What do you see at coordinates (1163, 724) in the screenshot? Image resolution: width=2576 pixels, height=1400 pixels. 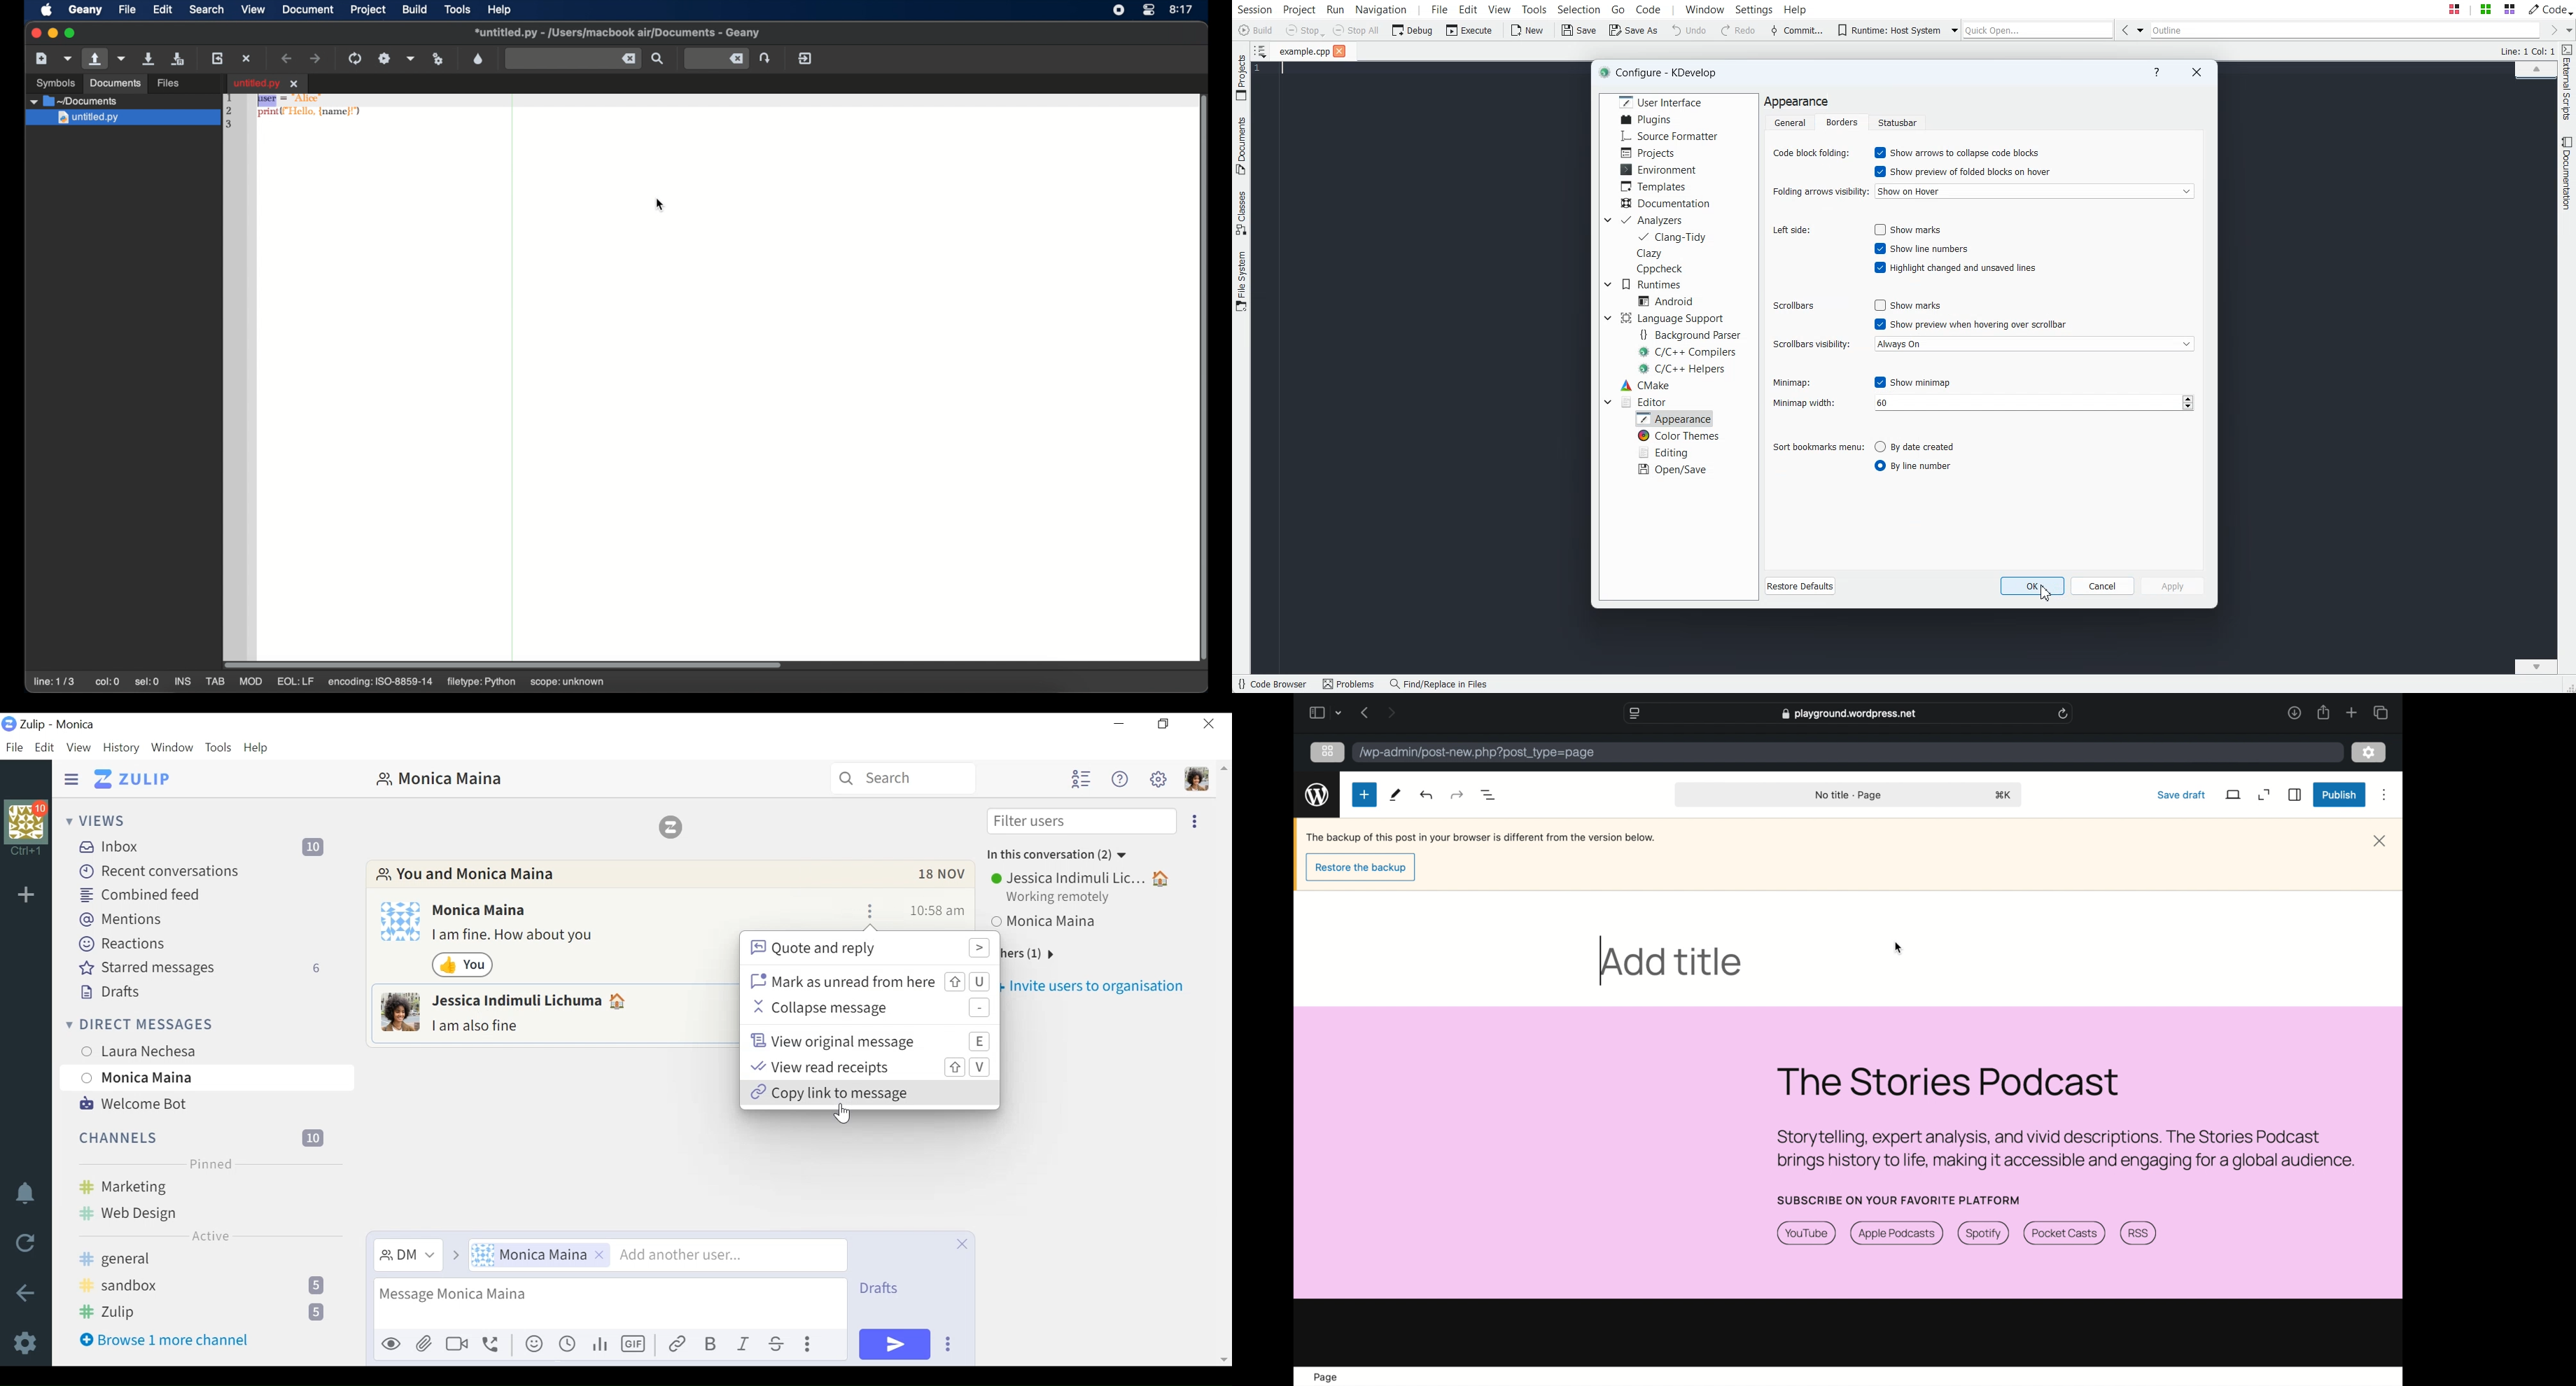 I see `Restore` at bounding box center [1163, 724].